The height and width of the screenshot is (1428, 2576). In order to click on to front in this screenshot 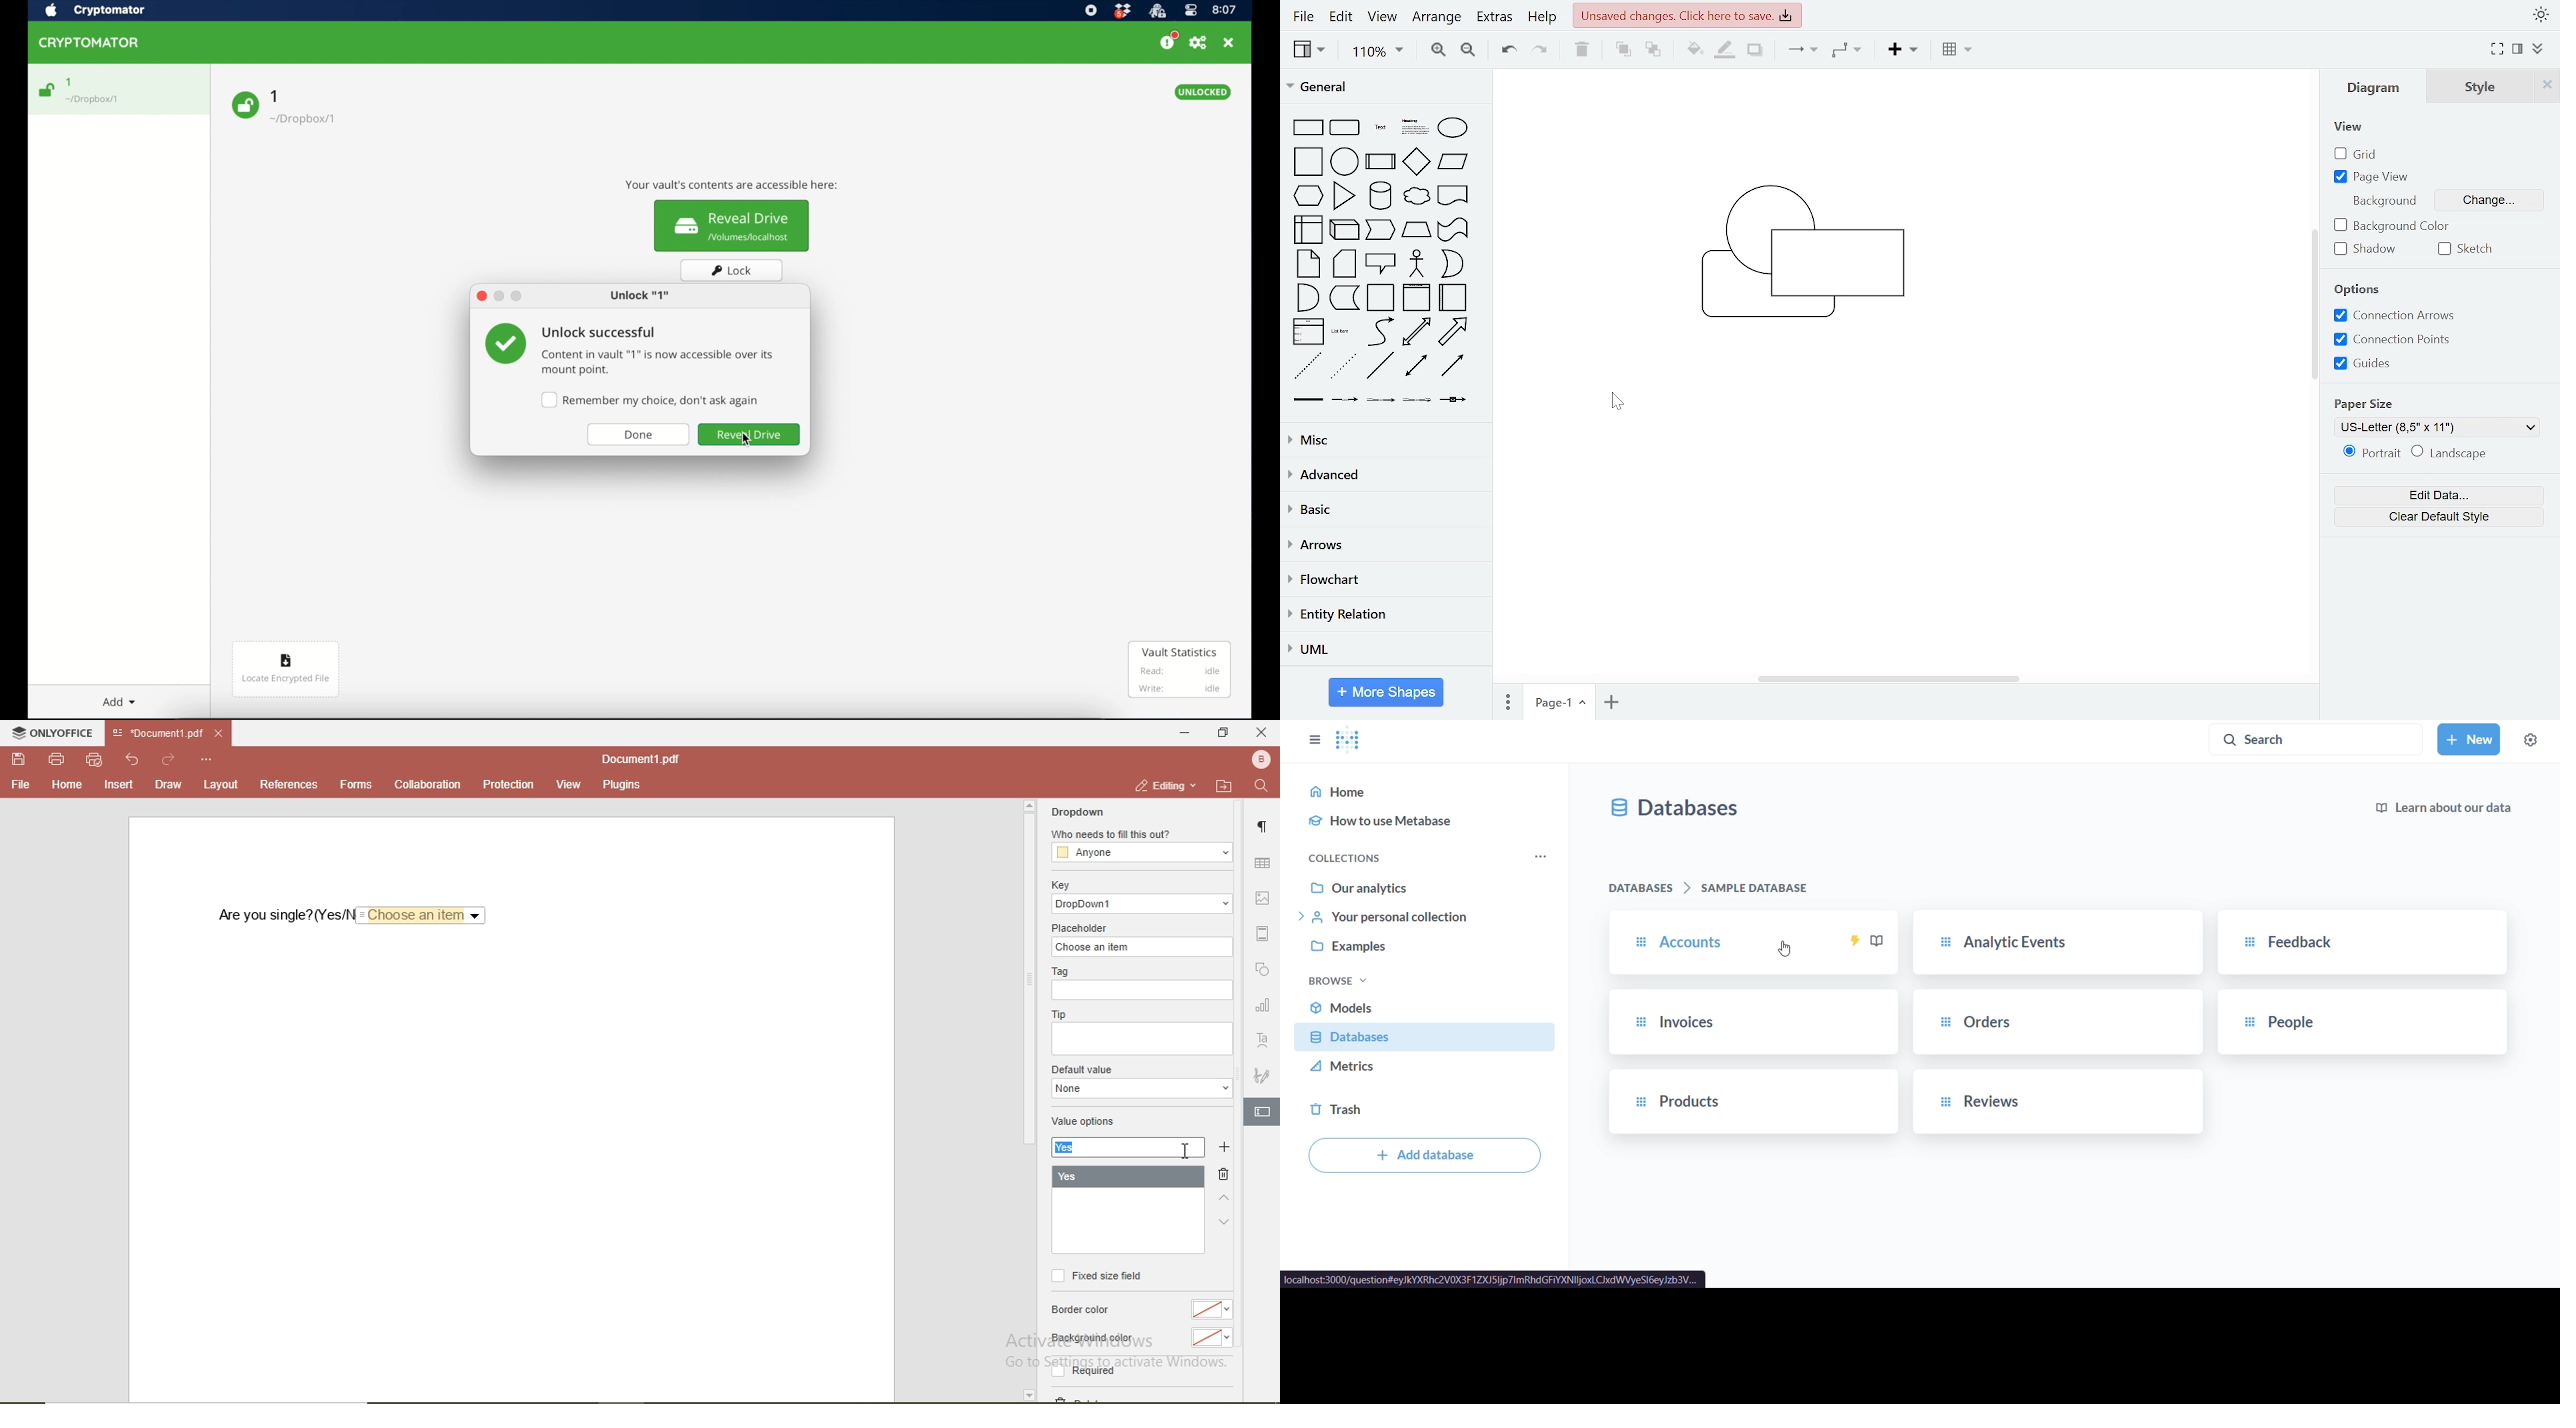, I will do `click(1622, 52)`.